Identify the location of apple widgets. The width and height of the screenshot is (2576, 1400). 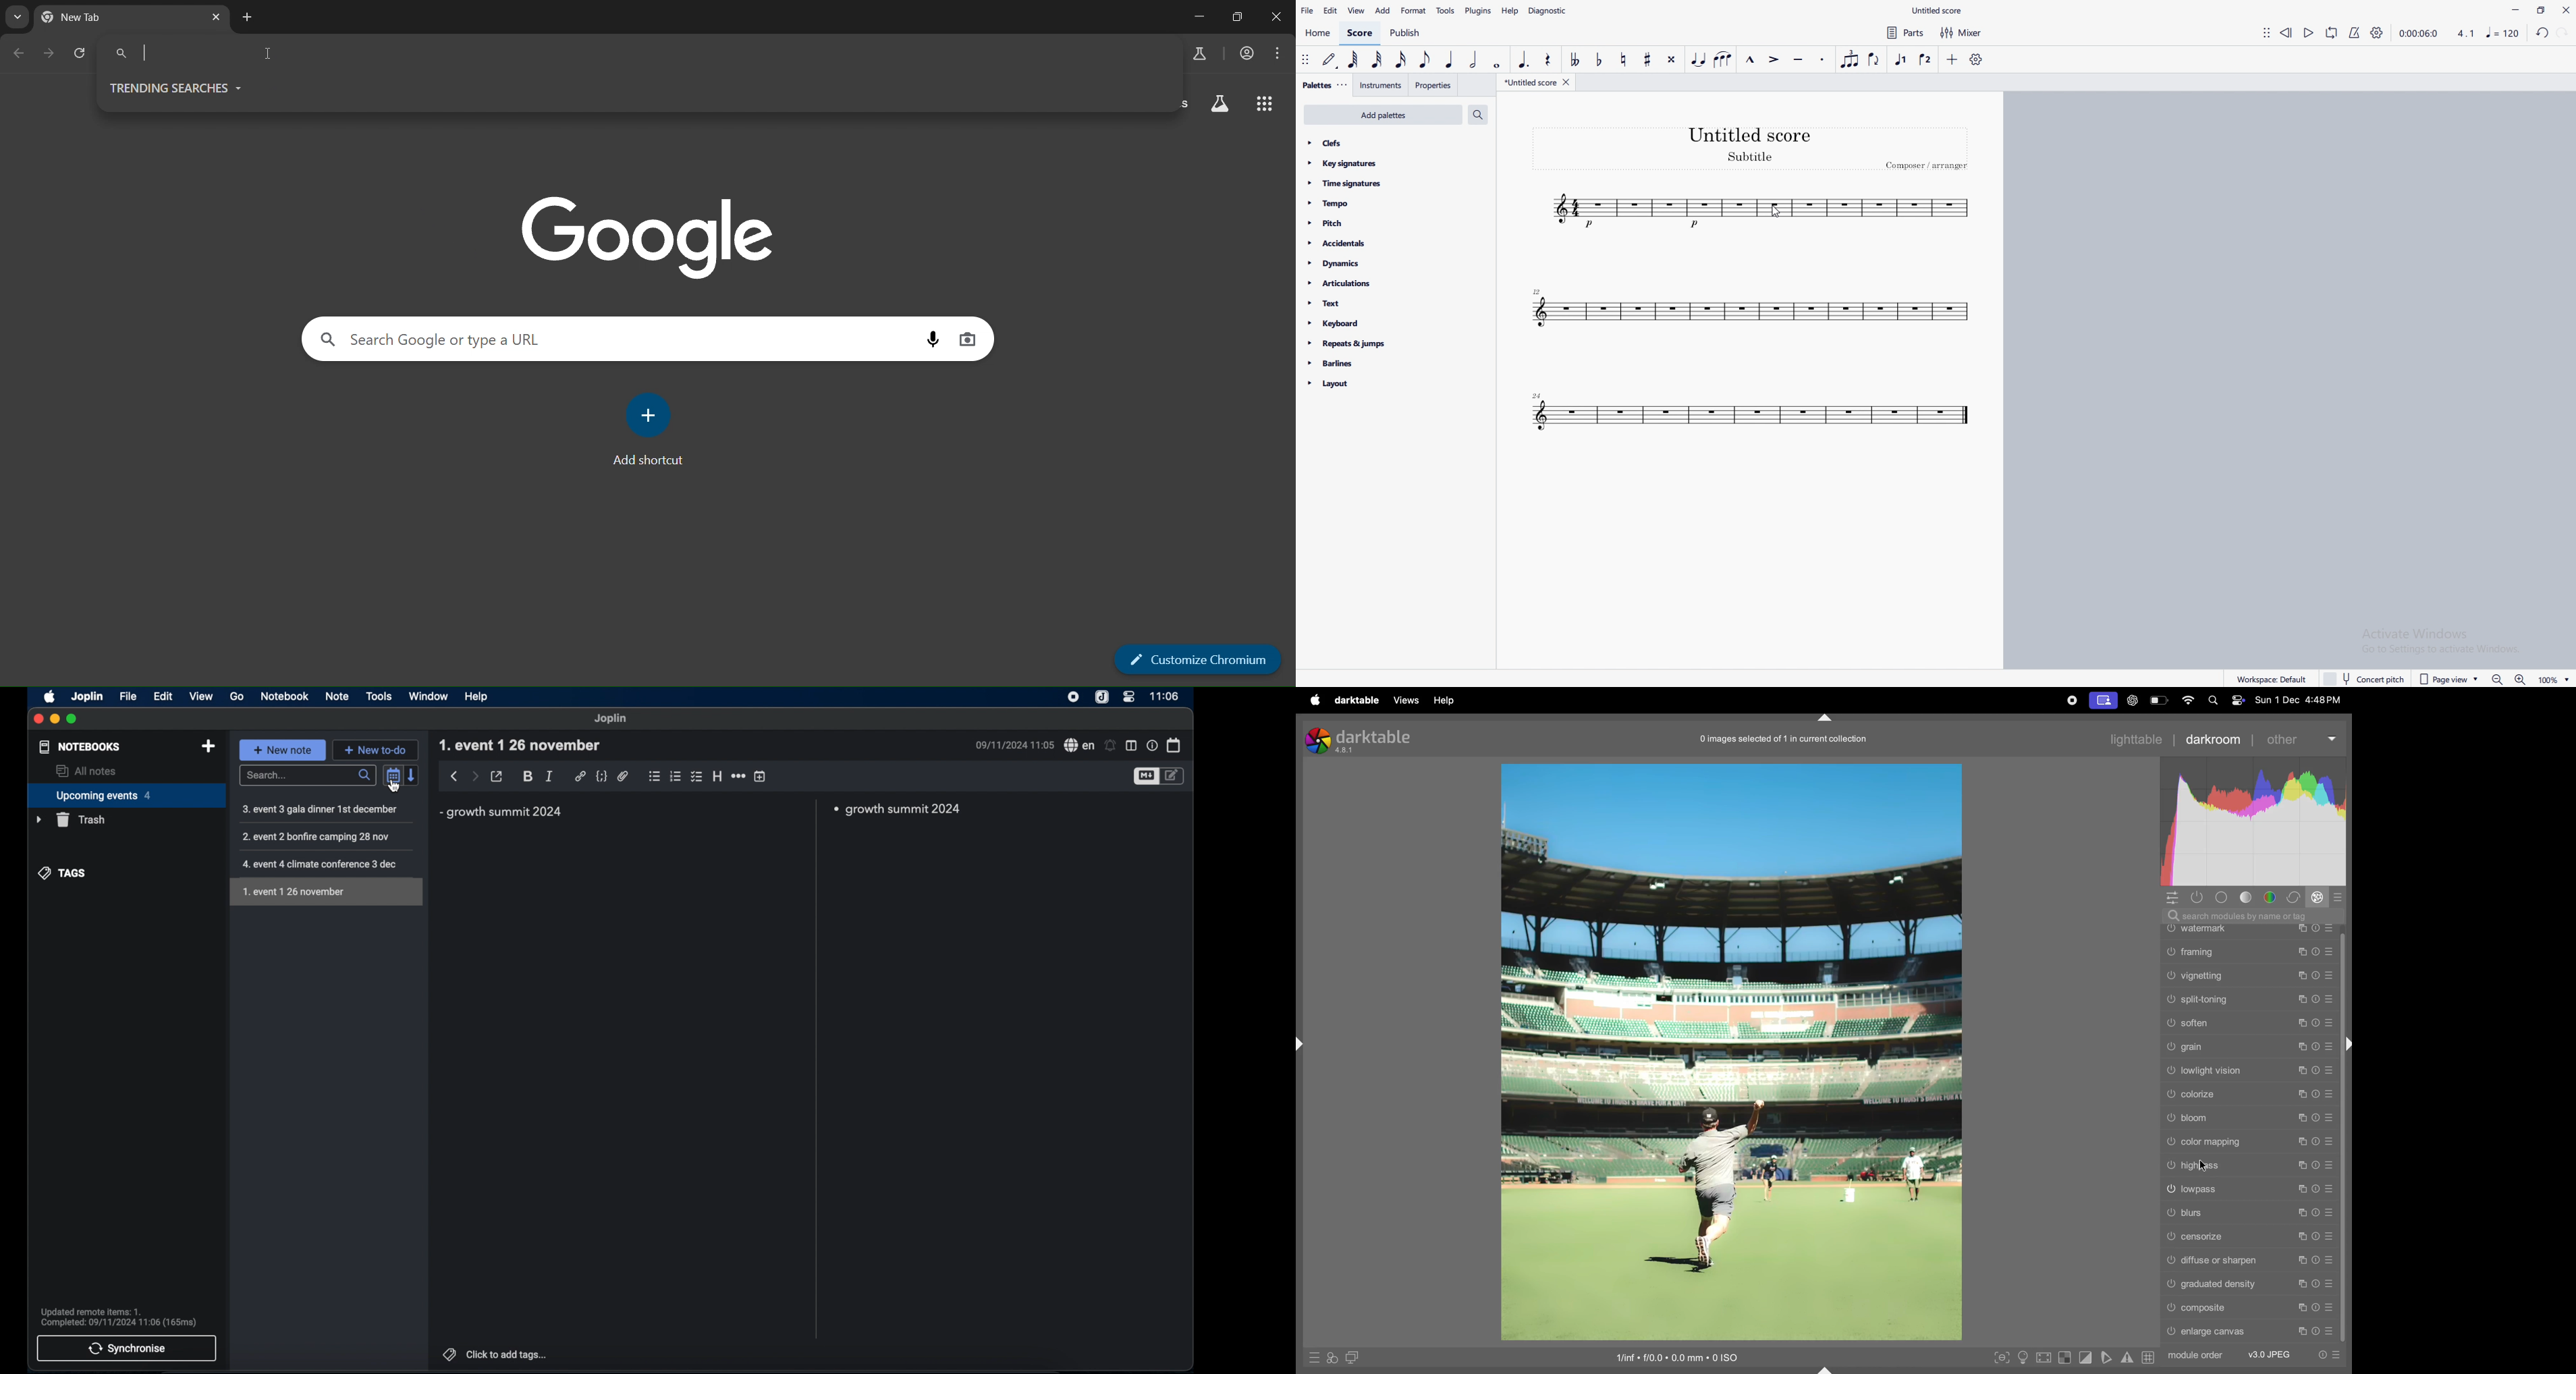
(2227, 700).